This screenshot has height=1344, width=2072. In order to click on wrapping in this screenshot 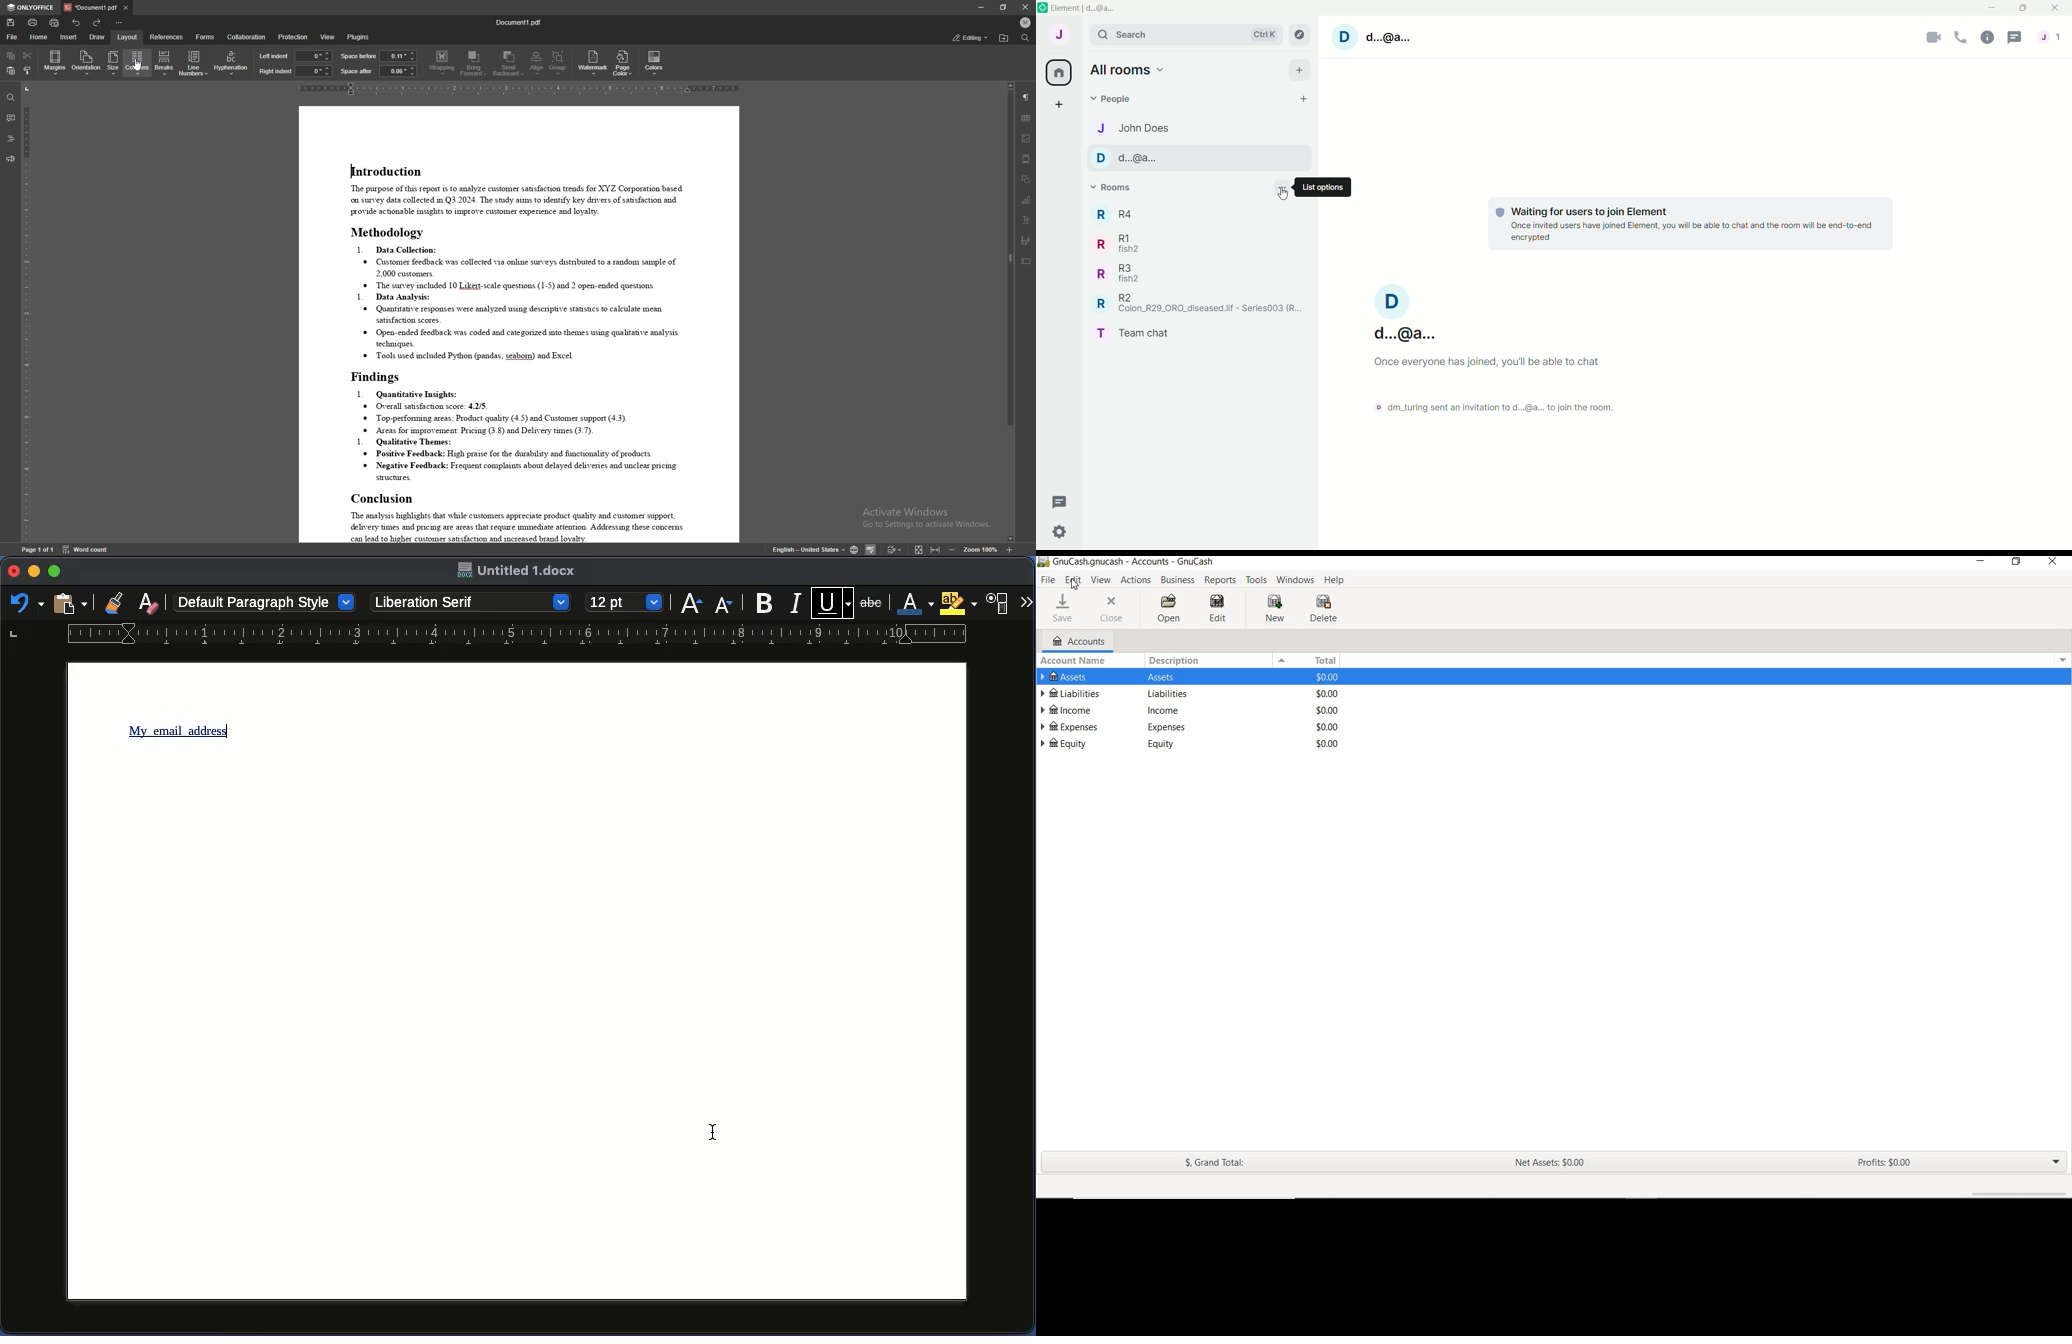, I will do `click(442, 64)`.